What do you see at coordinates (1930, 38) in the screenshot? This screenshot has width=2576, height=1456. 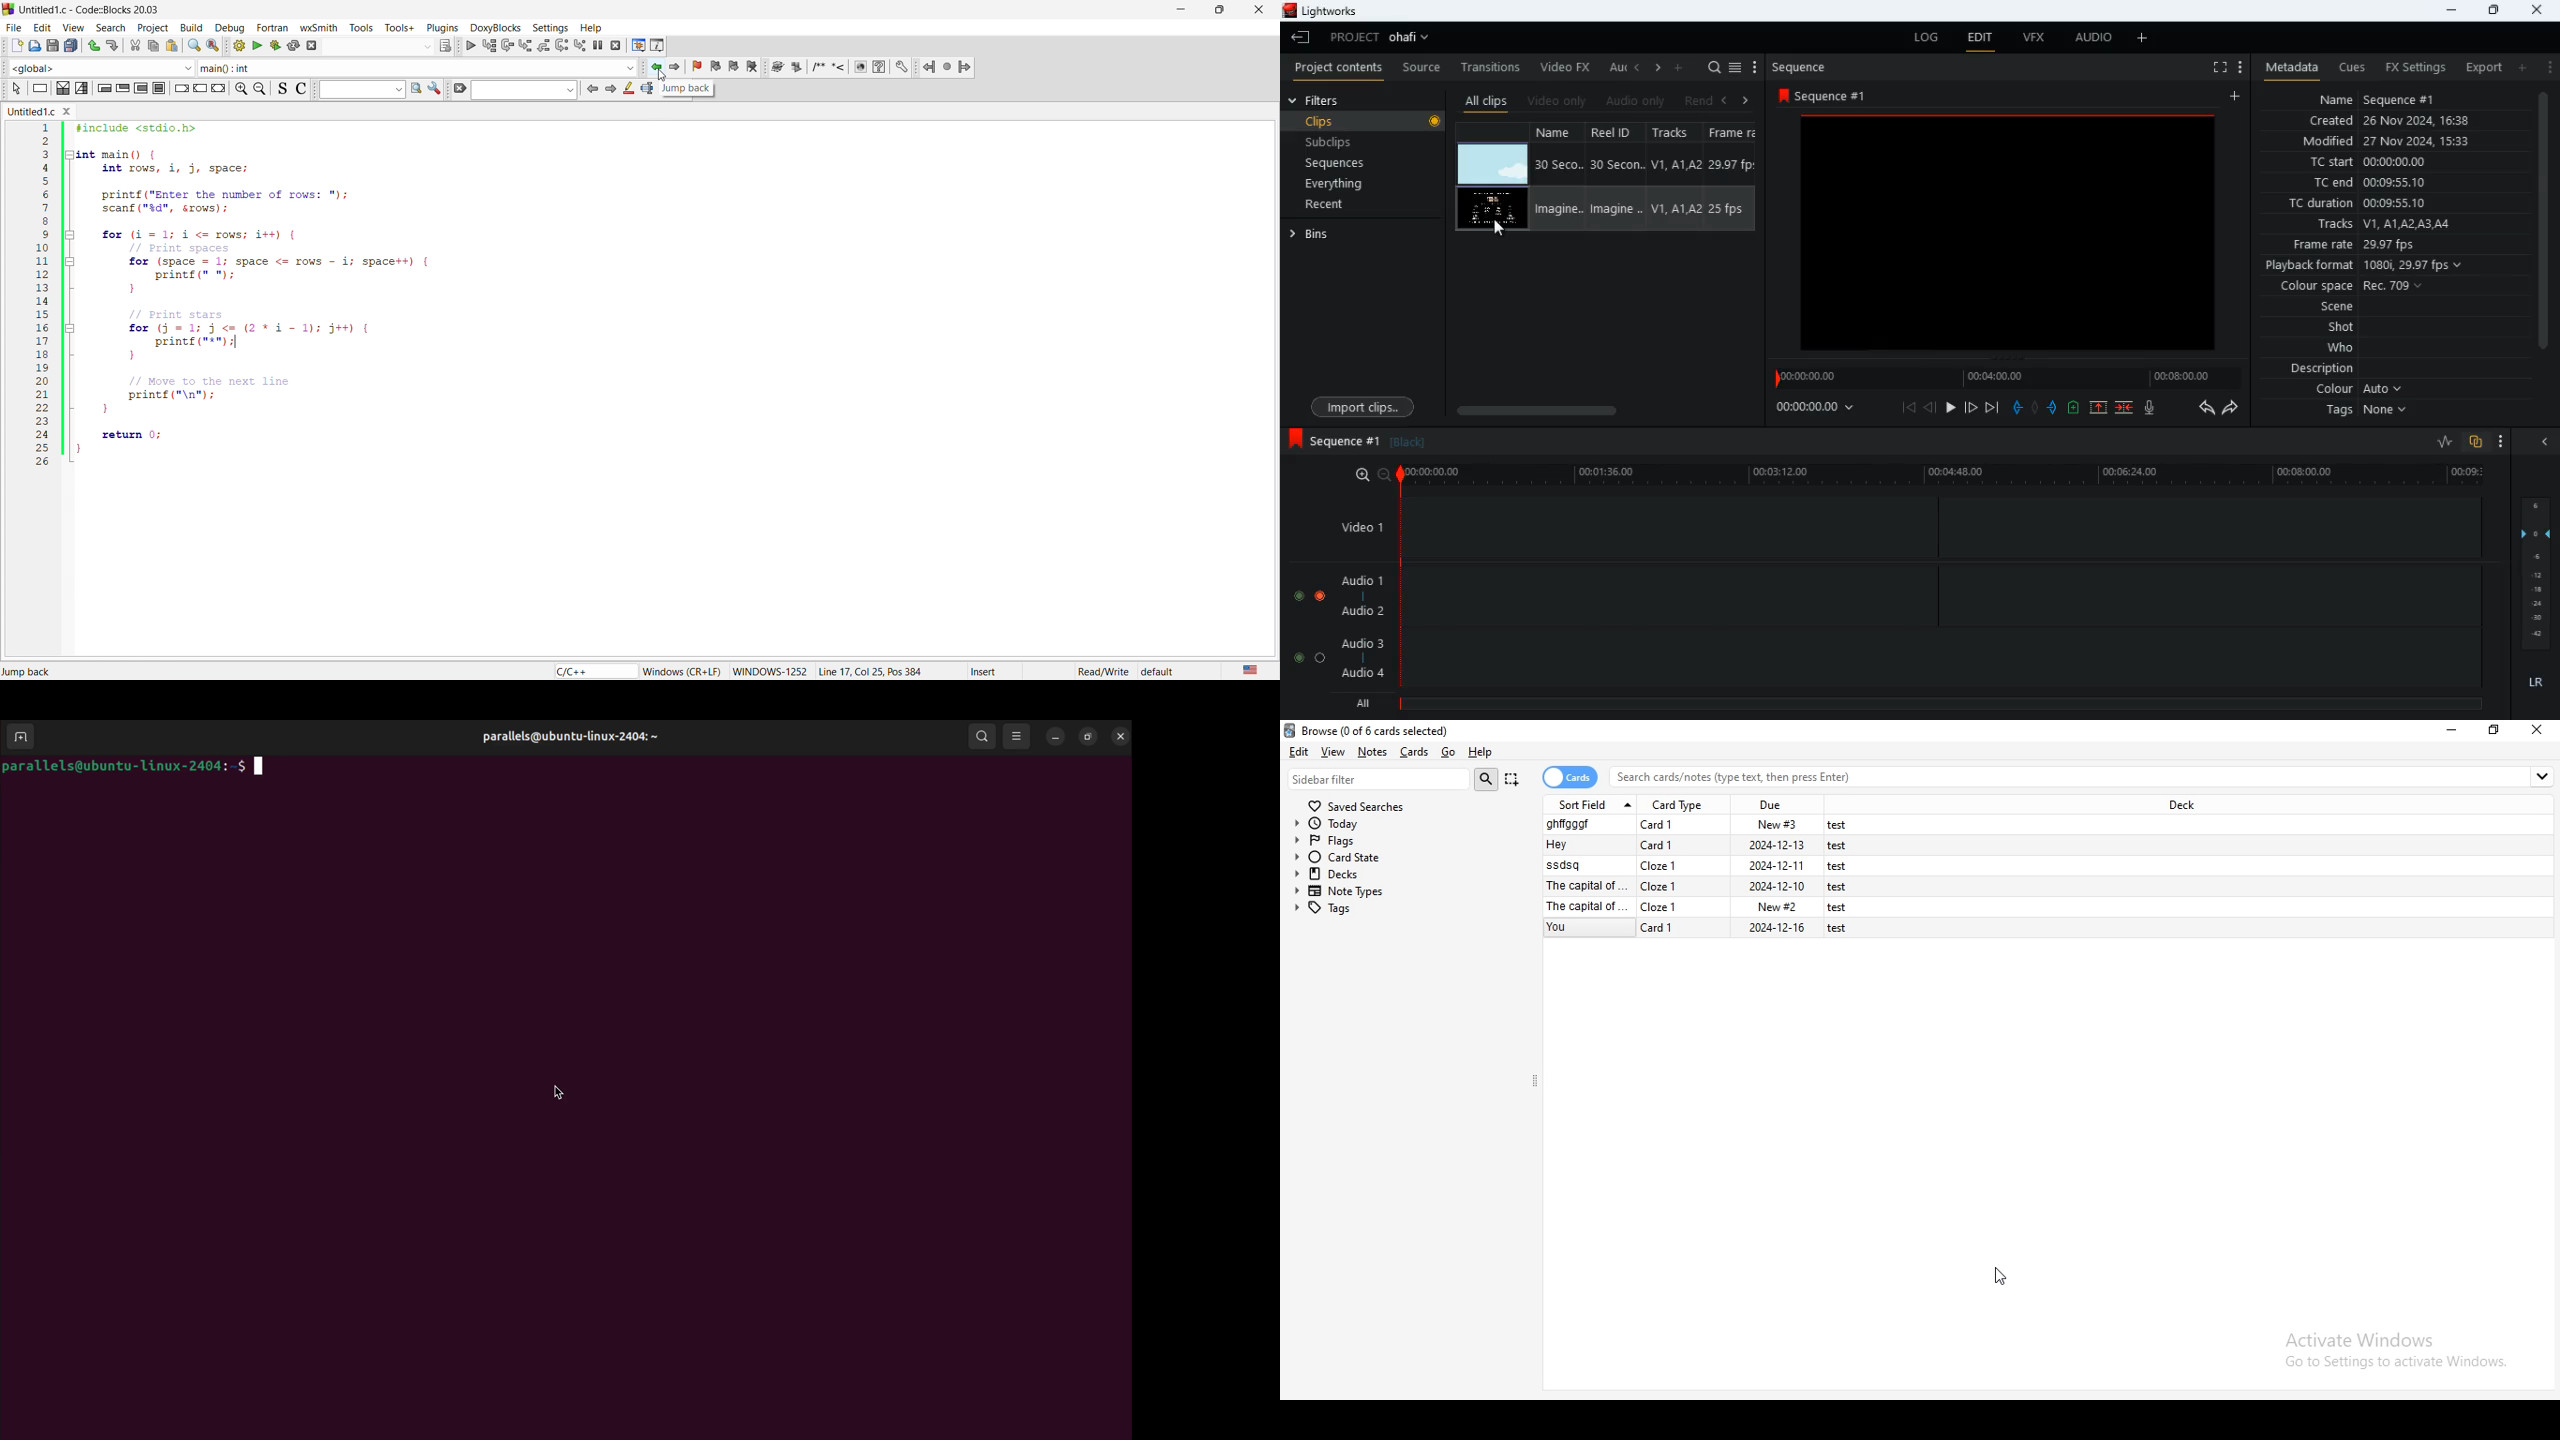 I see `log` at bounding box center [1930, 38].